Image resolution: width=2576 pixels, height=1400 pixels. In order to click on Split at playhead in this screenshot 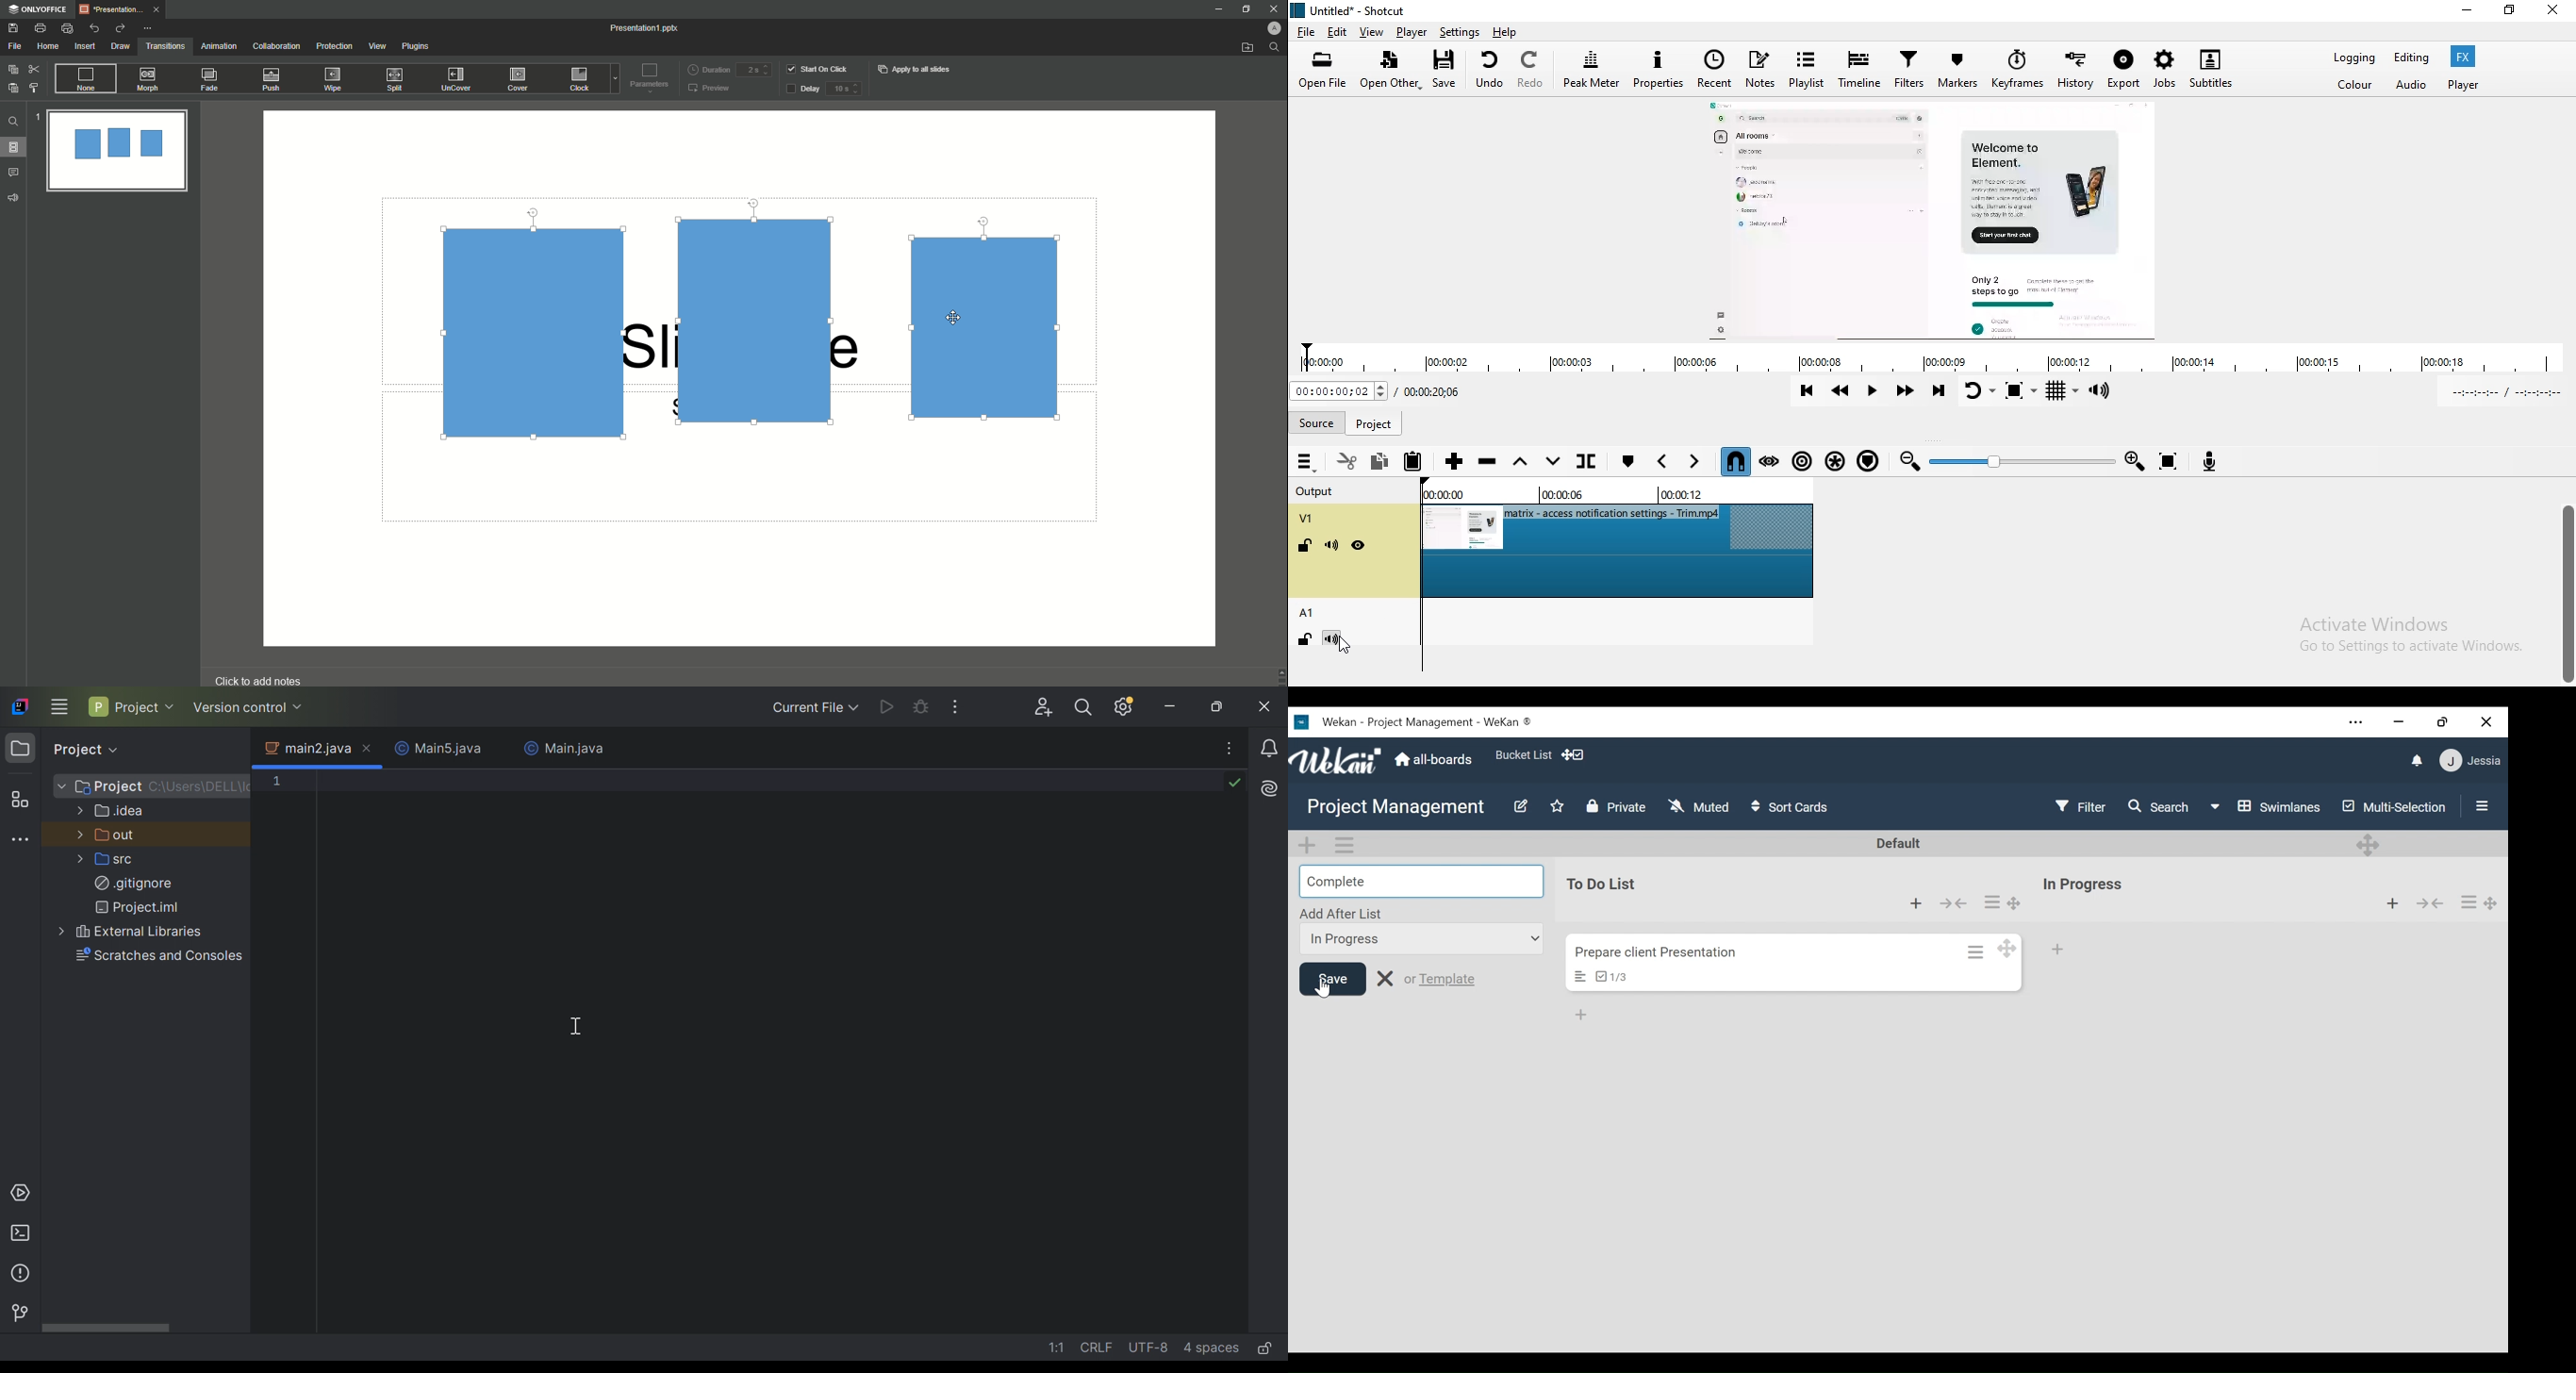, I will do `click(1587, 461)`.